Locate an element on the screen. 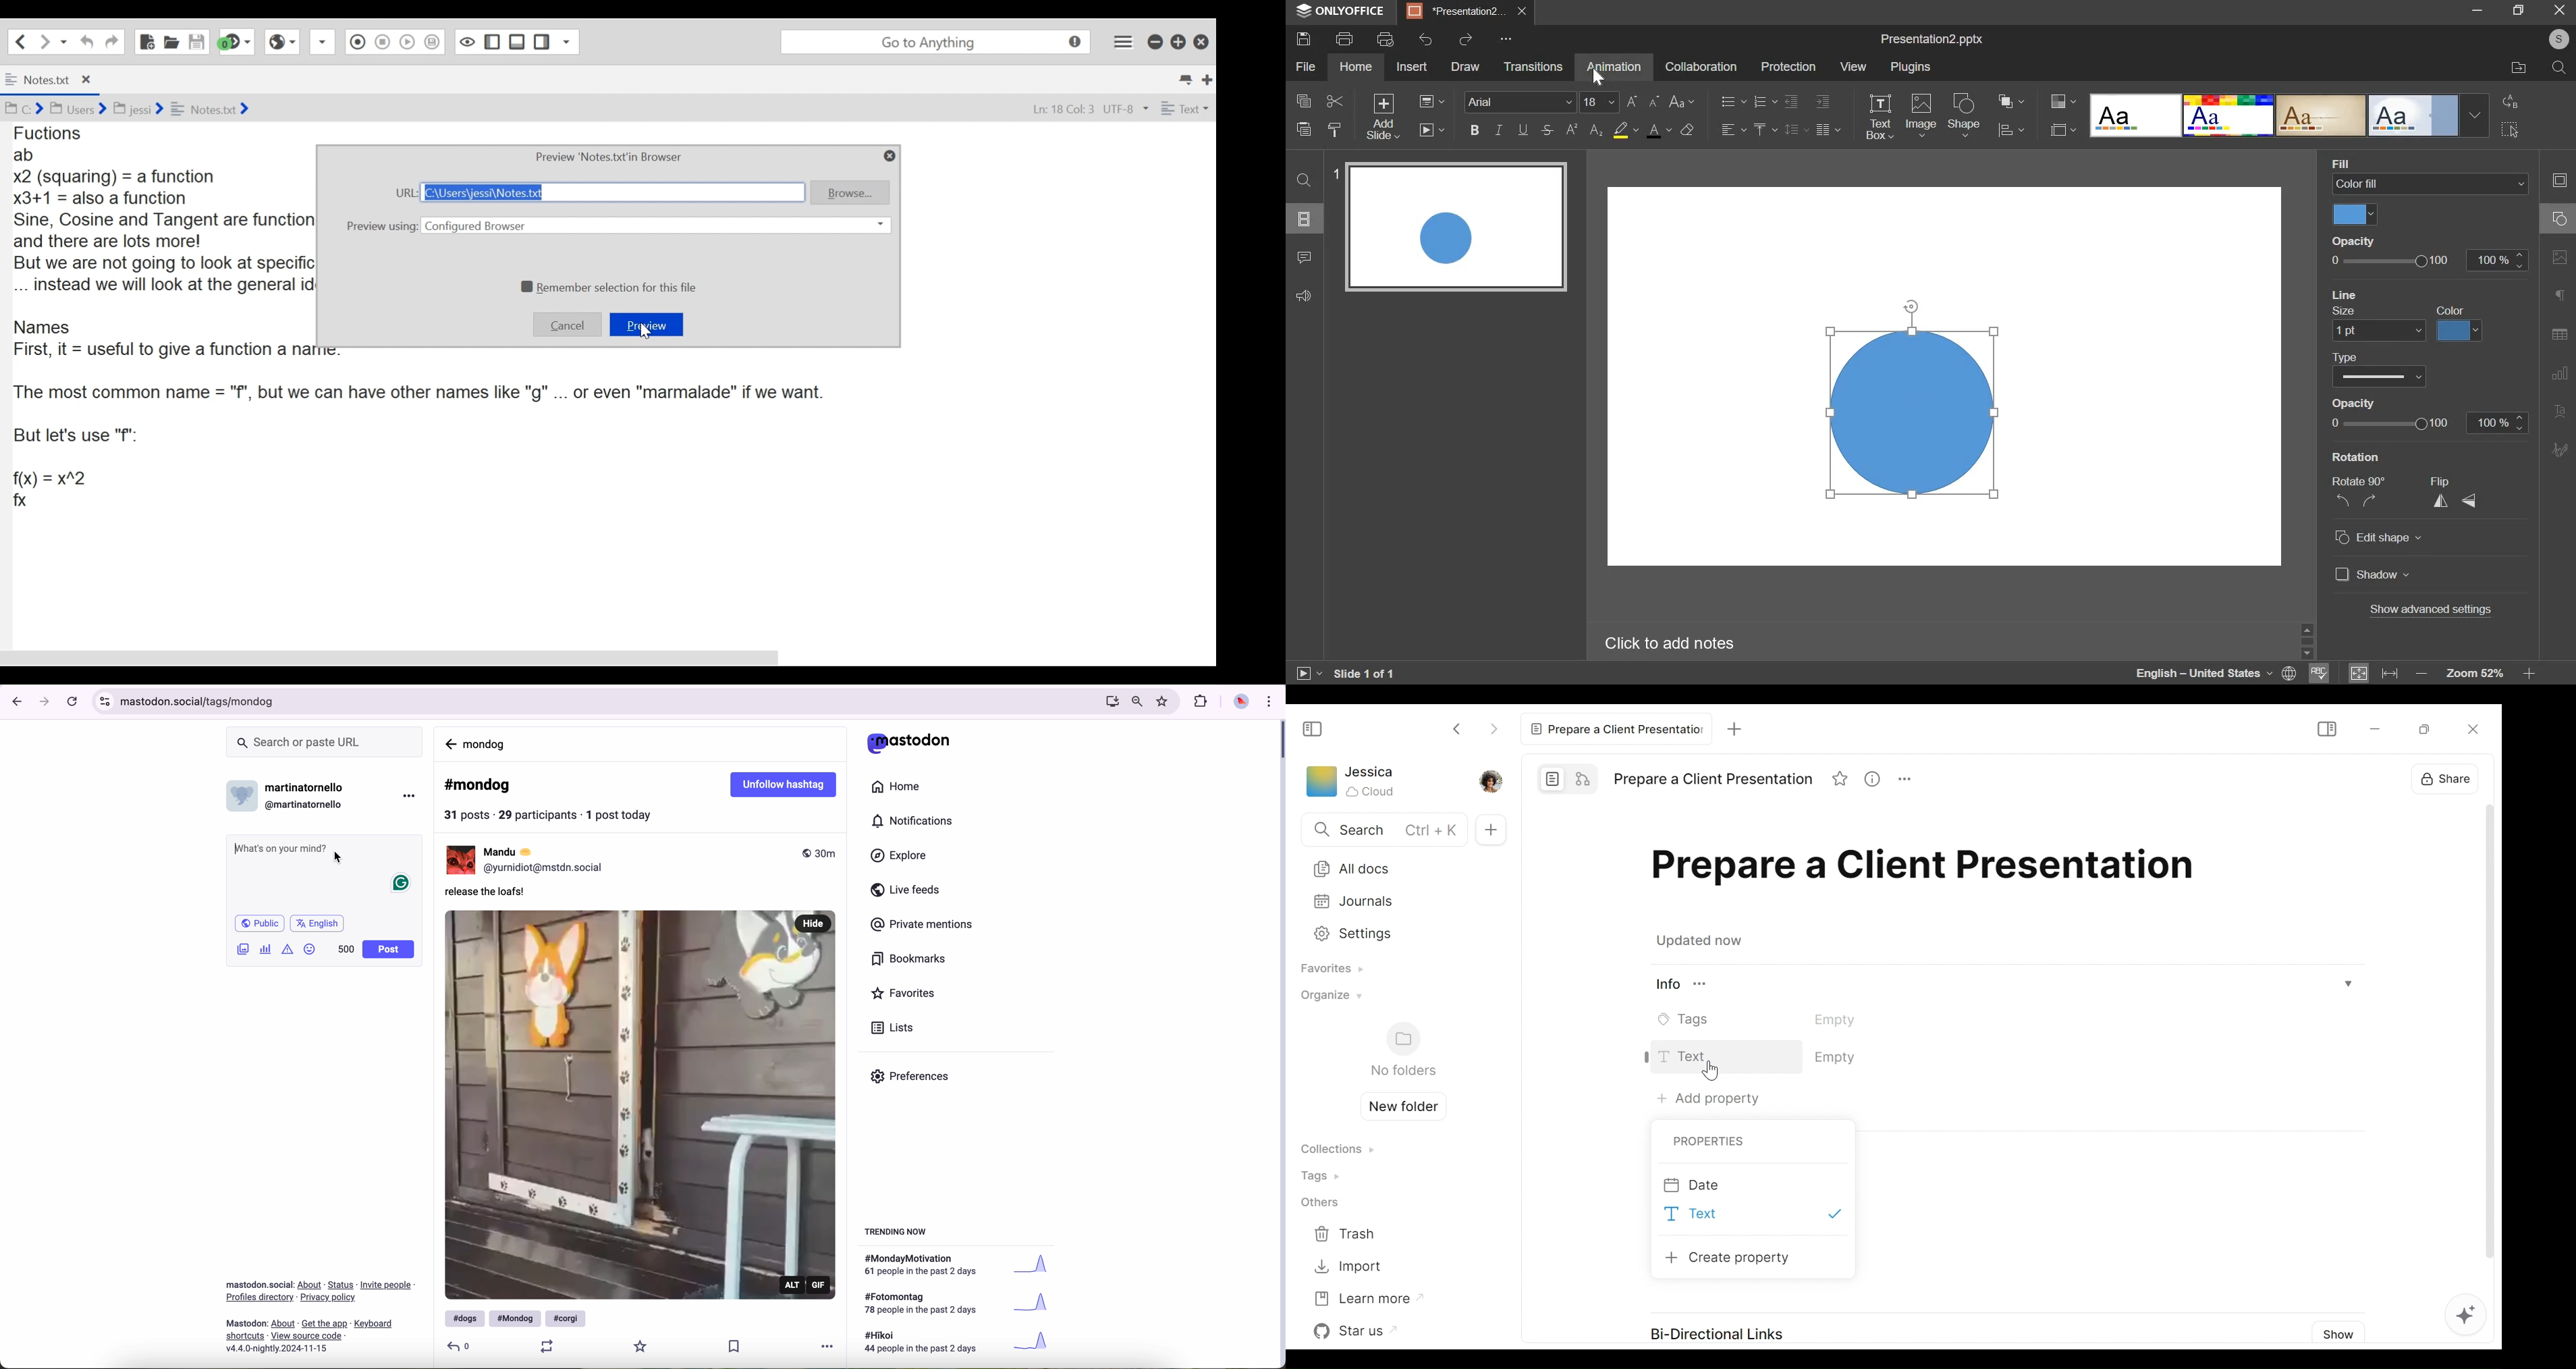 This screenshot has height=1372, width=2576. highlight color is located at coordinates (1627, 130).